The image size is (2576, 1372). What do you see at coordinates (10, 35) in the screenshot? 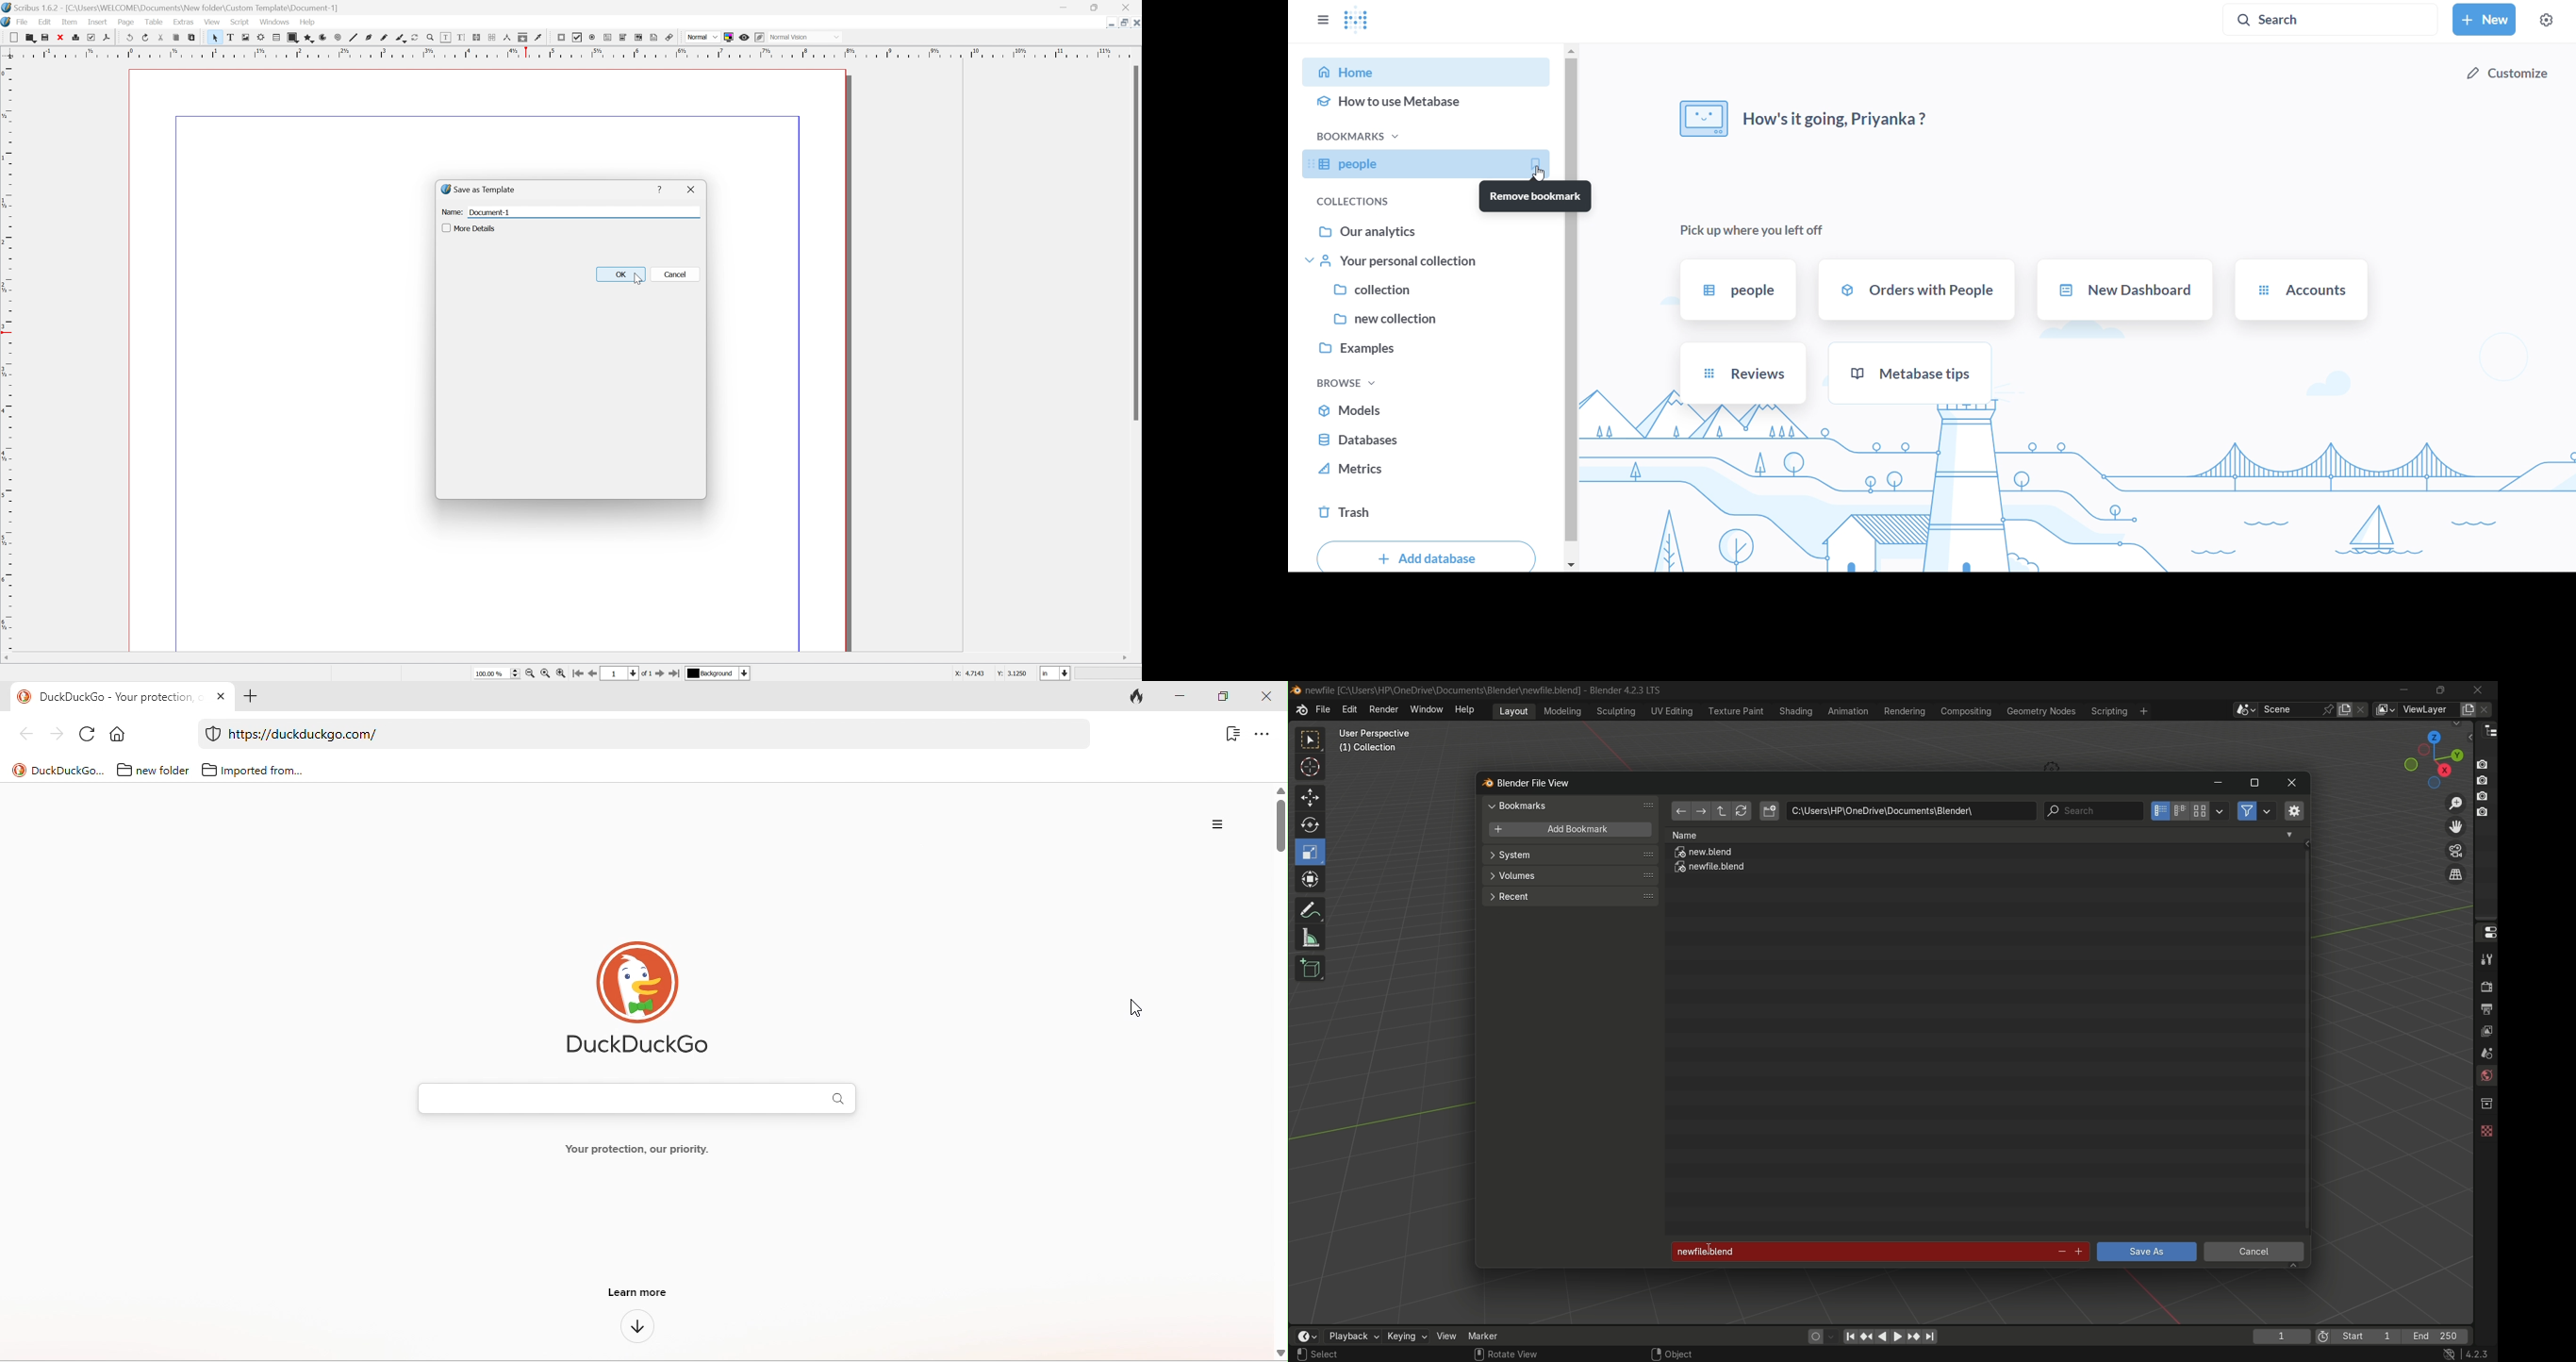
I see `cut` at bounding box center [10, 35].